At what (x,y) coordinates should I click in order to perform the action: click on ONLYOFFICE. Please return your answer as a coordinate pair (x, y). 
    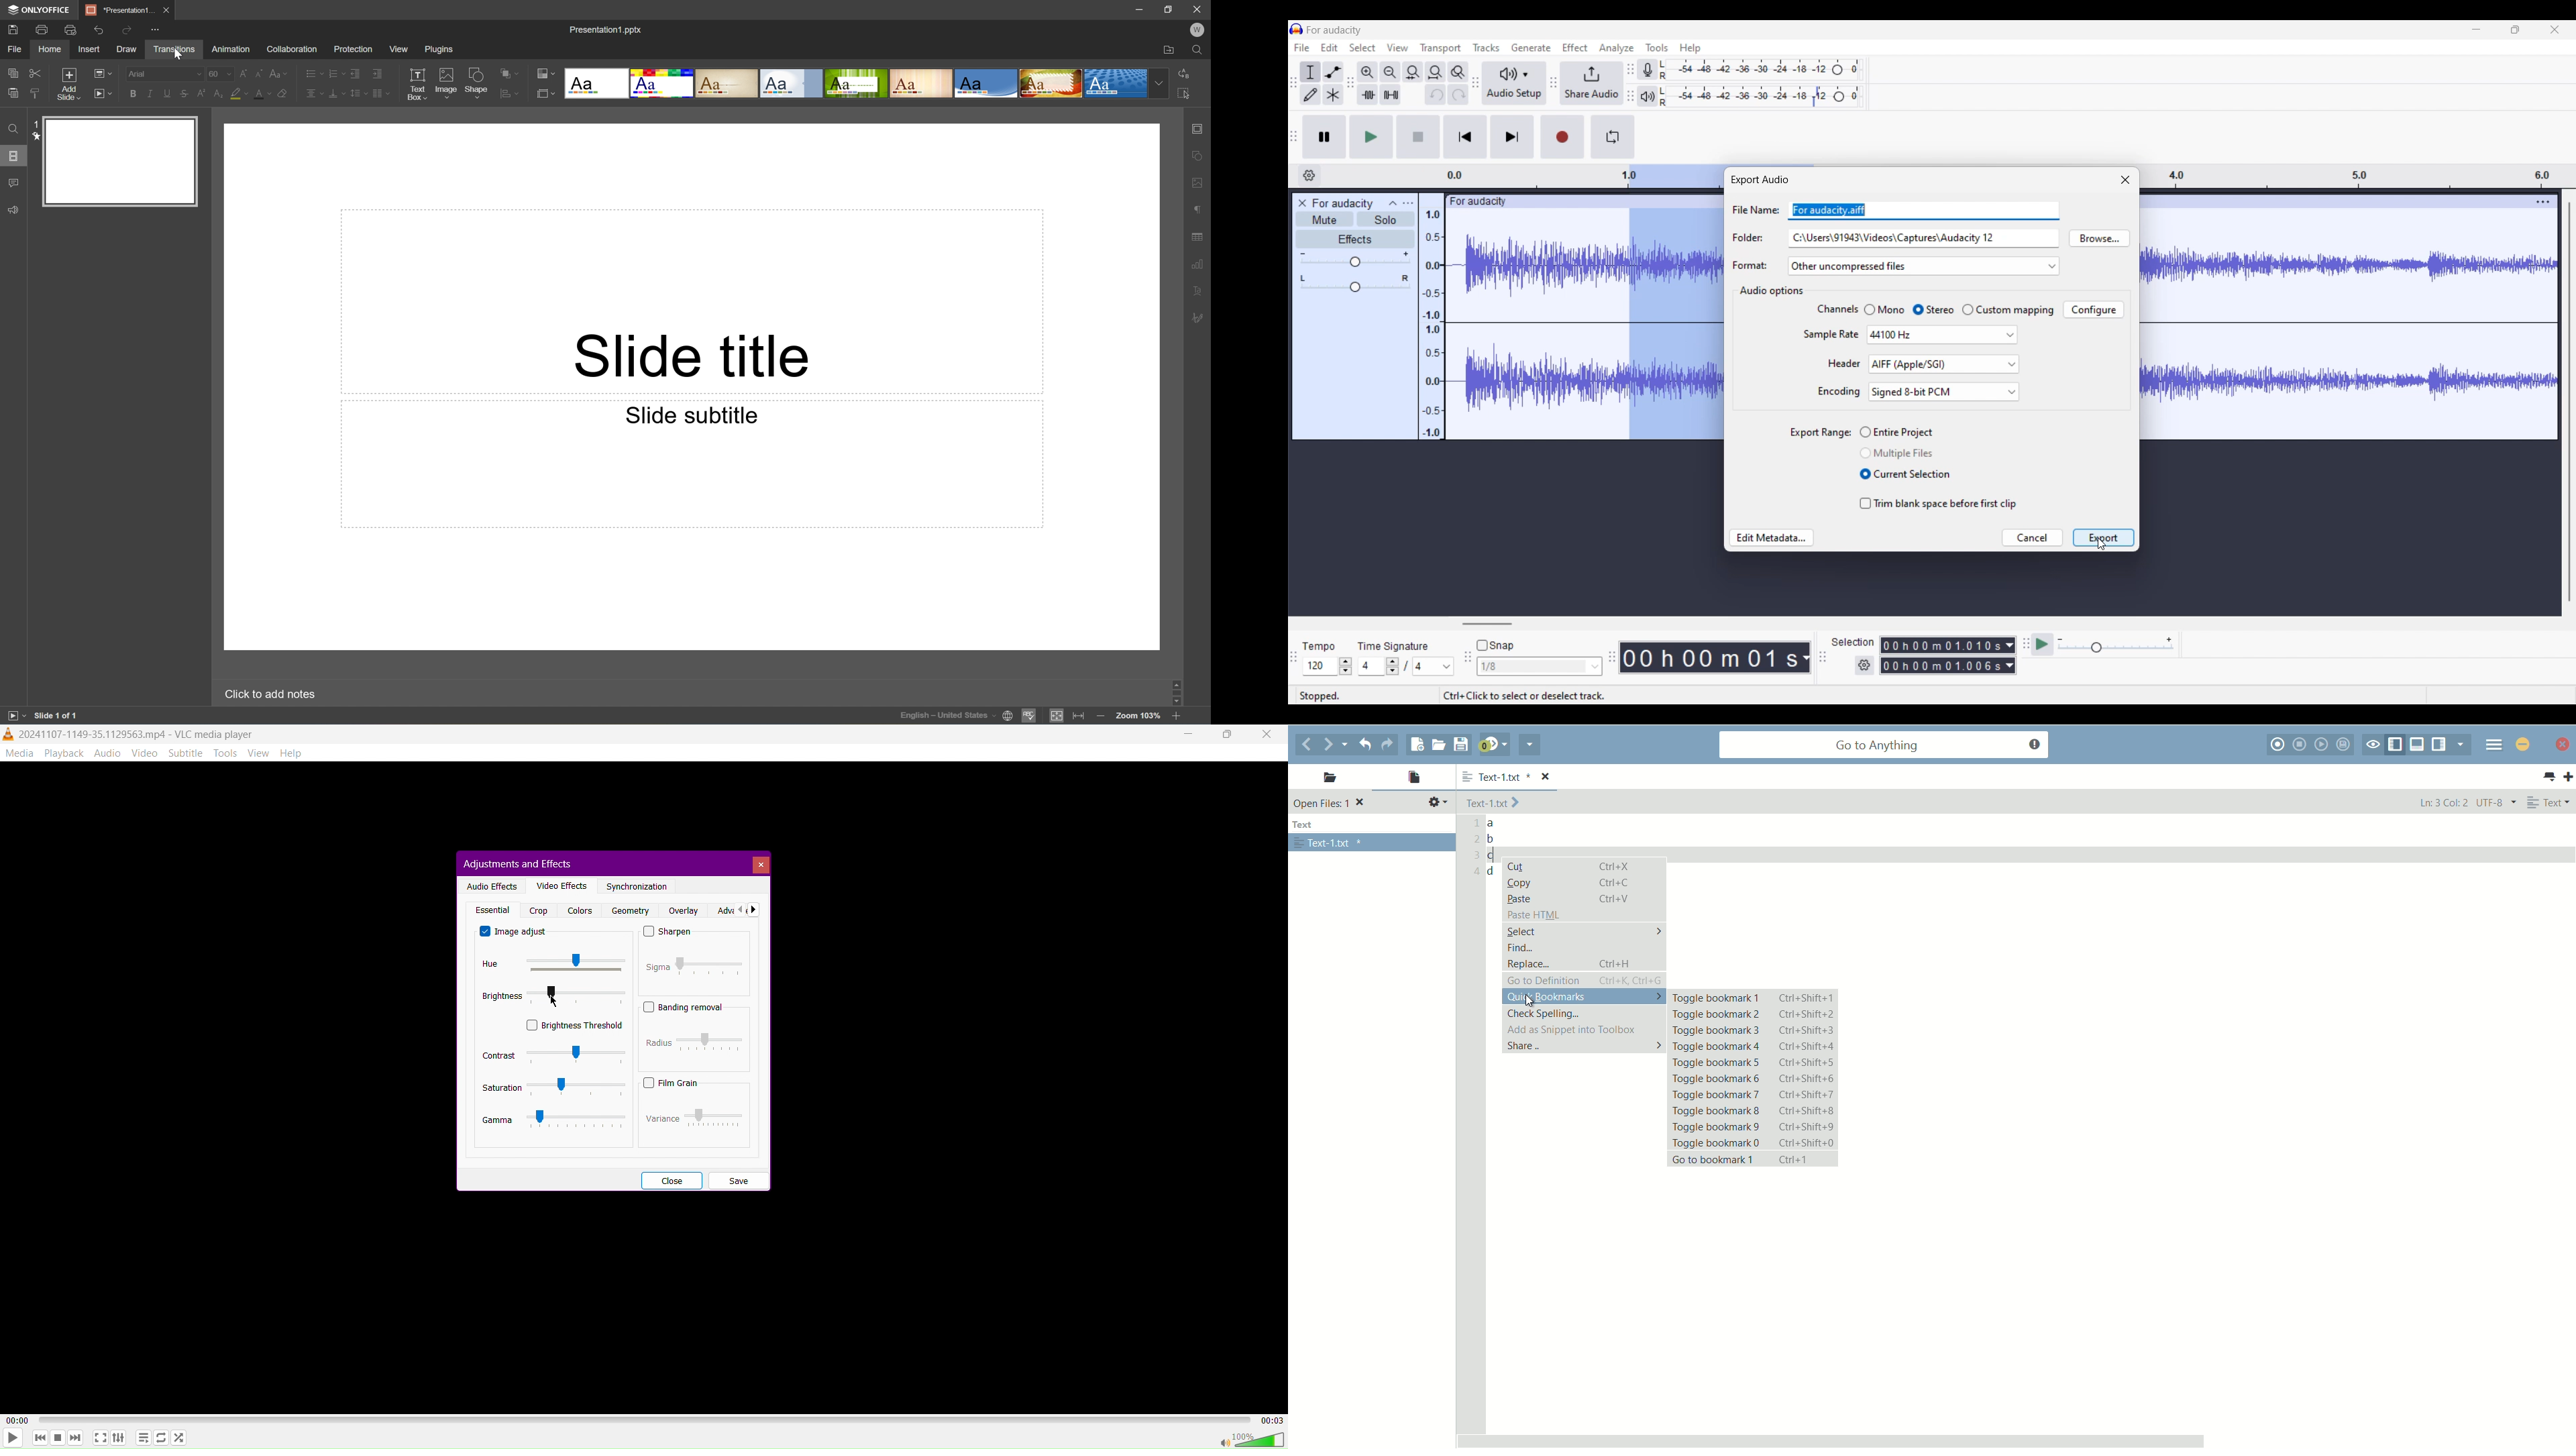
    Looking at the image, I should click on (41, 10).